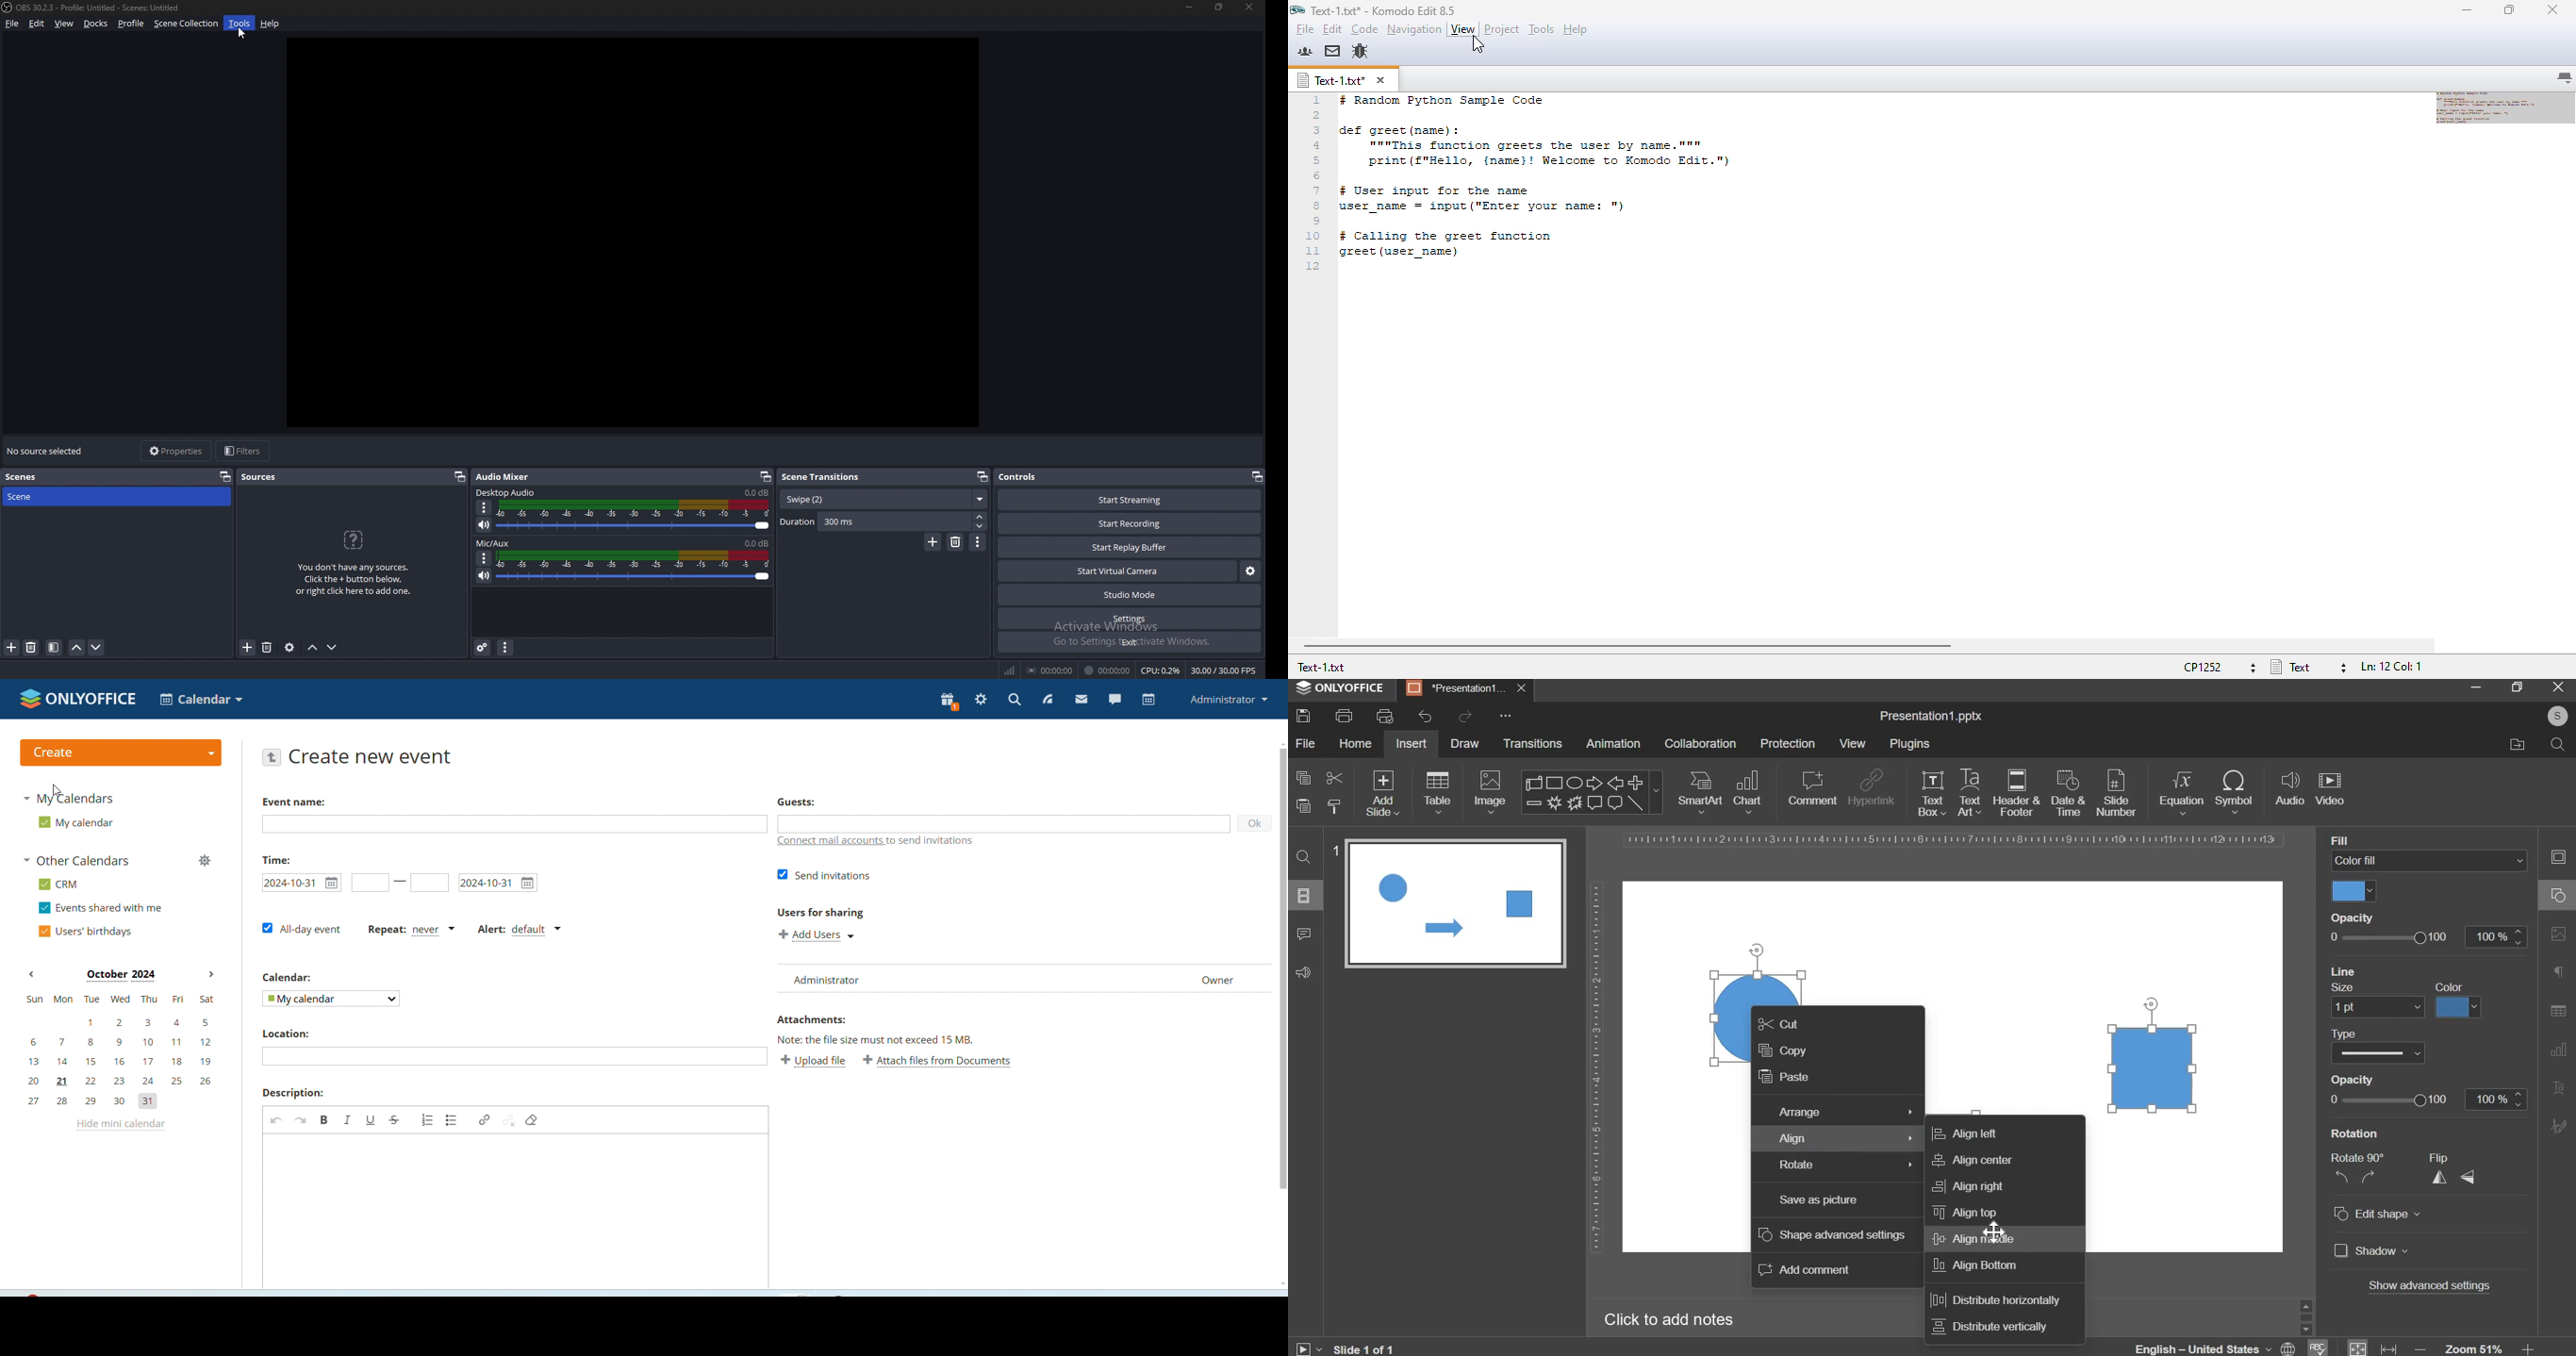 The width and height of the screenshot is (2576, 1372). I want to click on settings, so click(1131, 618).